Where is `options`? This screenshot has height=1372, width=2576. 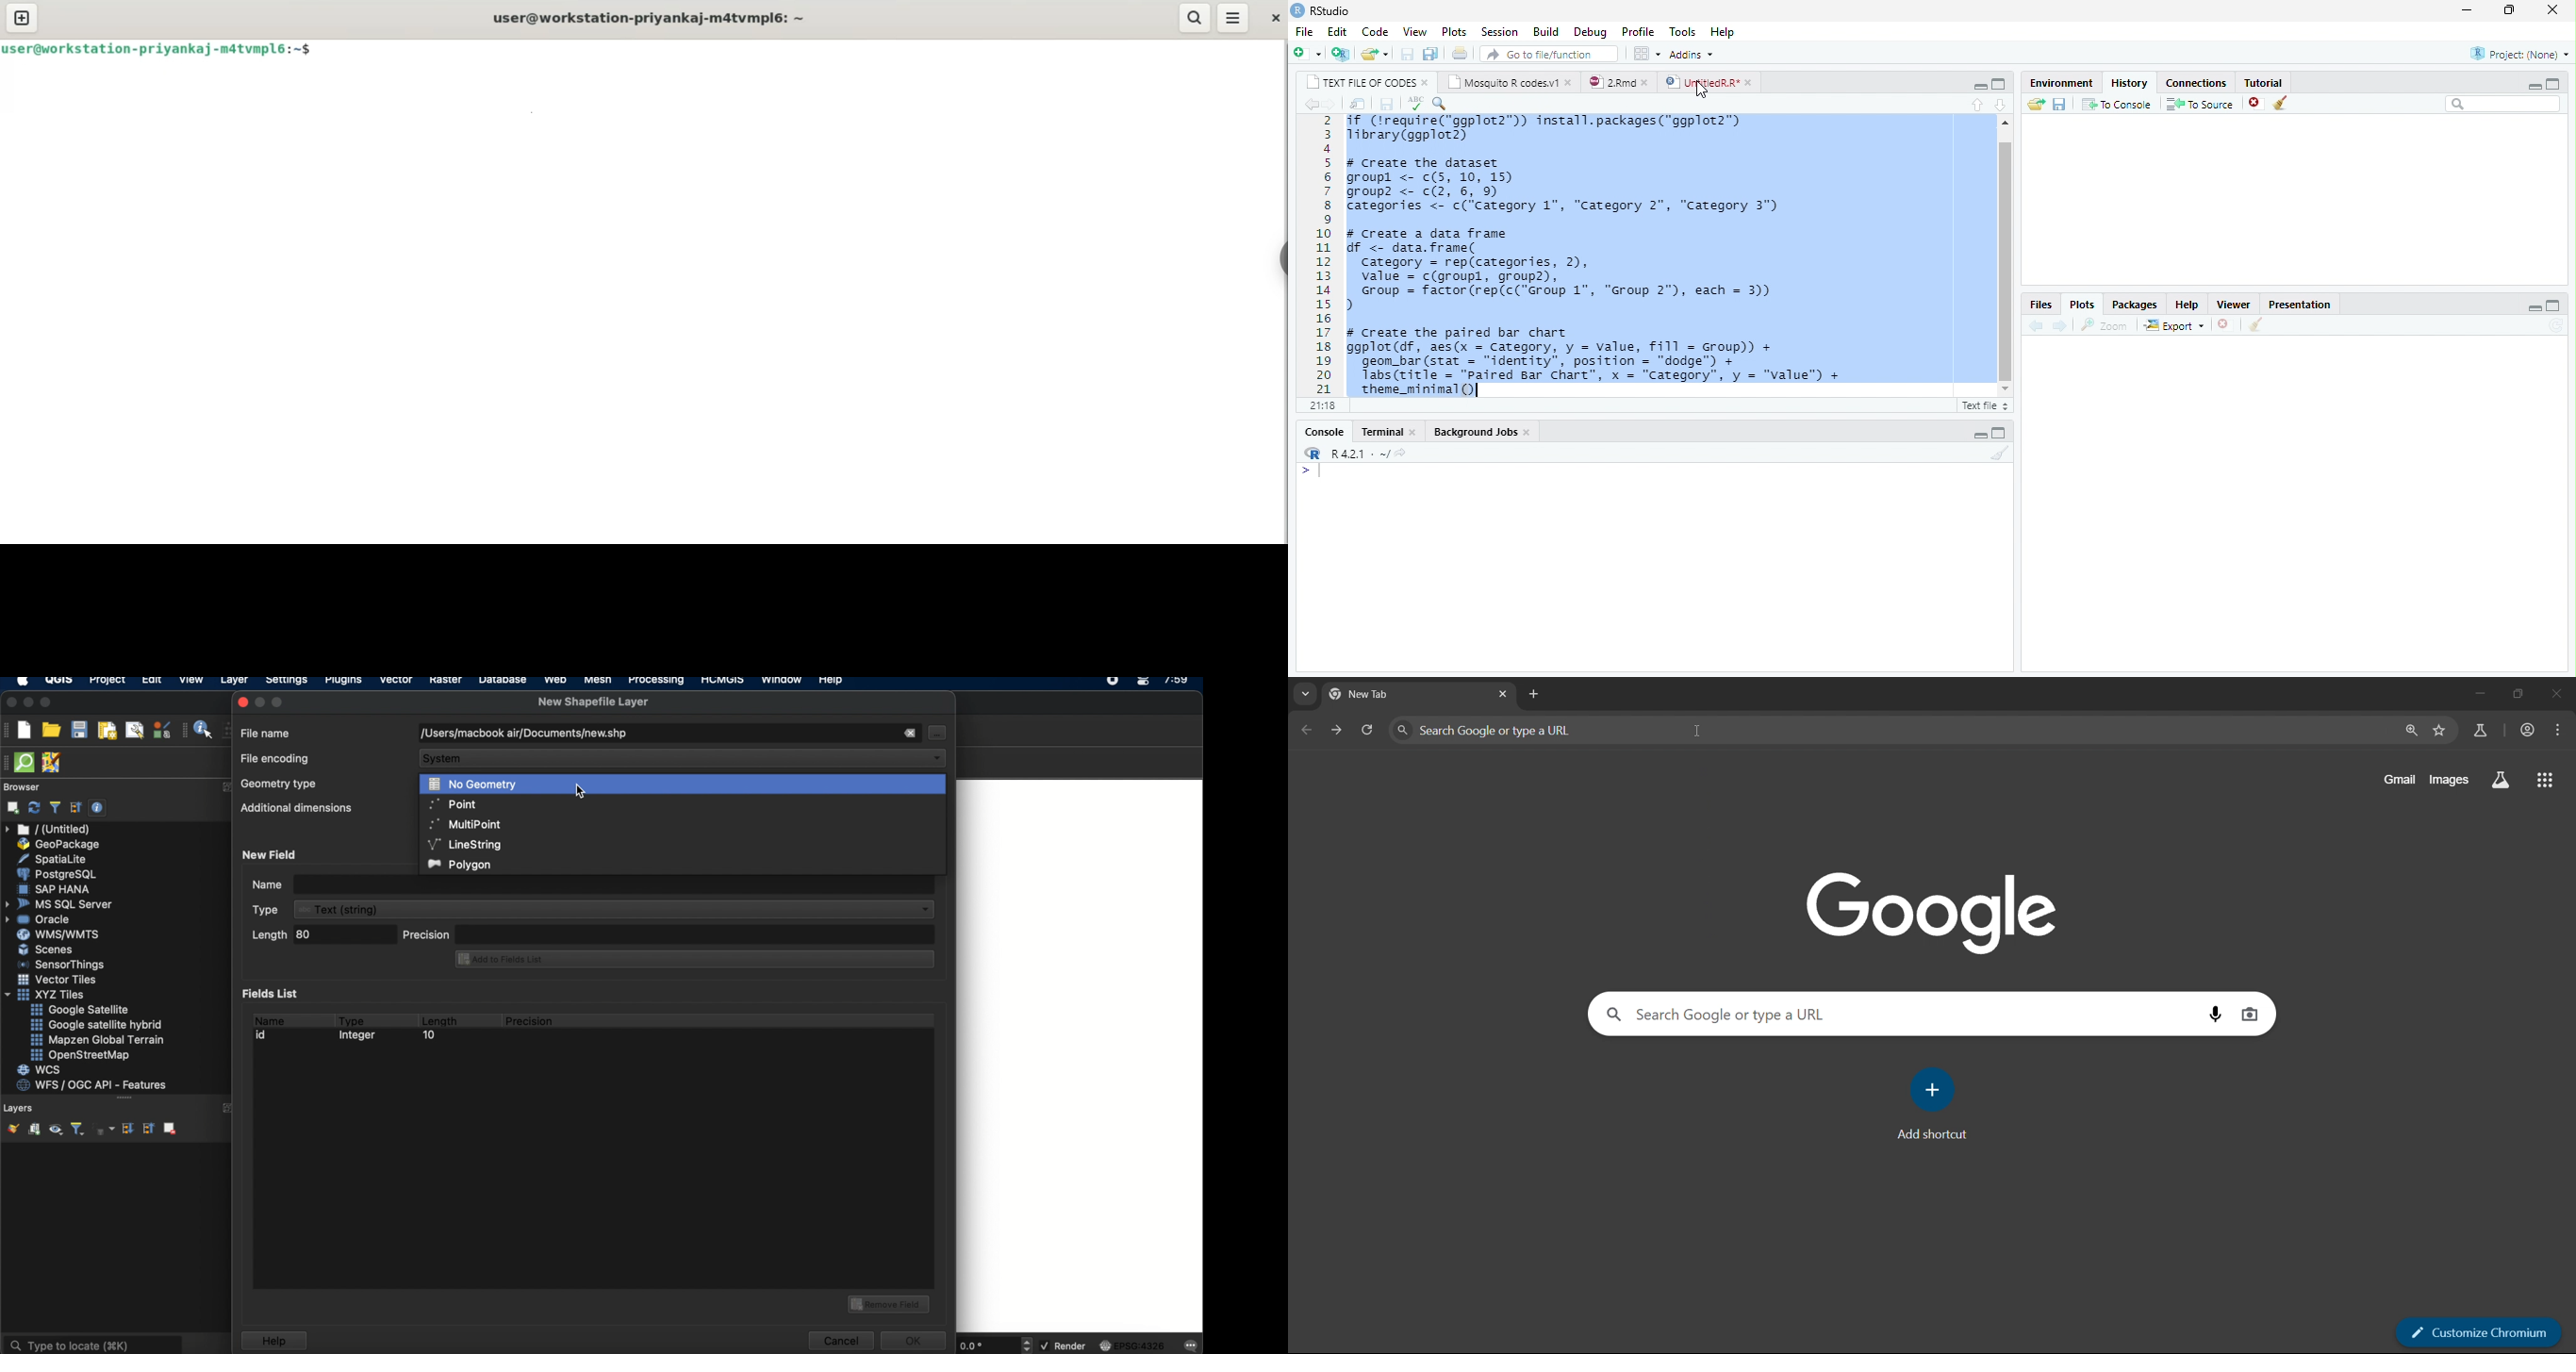 options is located at coordinates (2557, 729).